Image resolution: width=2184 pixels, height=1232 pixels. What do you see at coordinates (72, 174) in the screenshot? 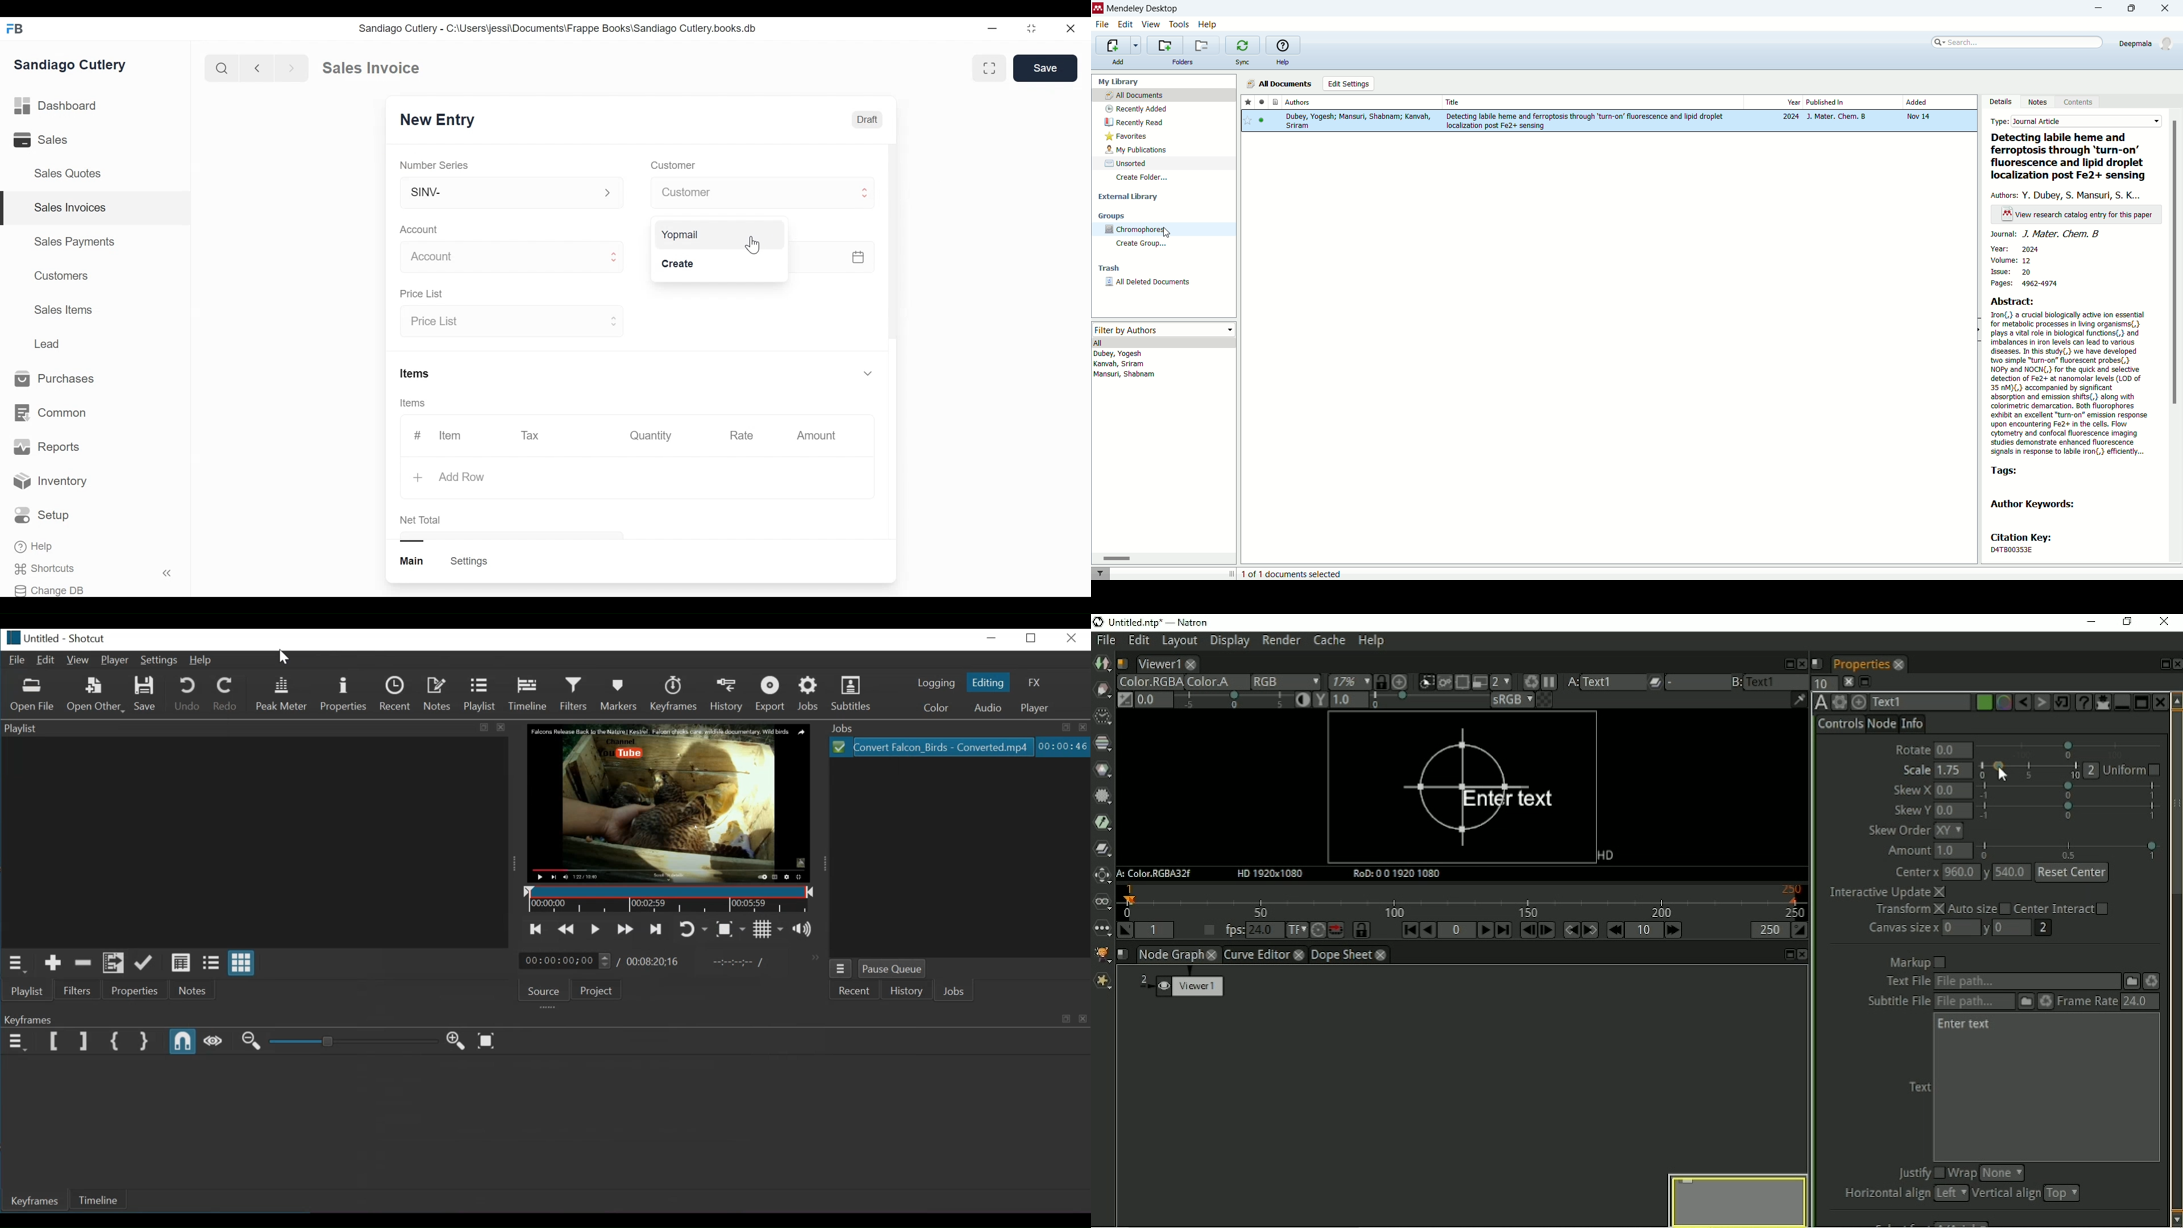
I see `Sales Quotes` at bounding box center [72, 174].